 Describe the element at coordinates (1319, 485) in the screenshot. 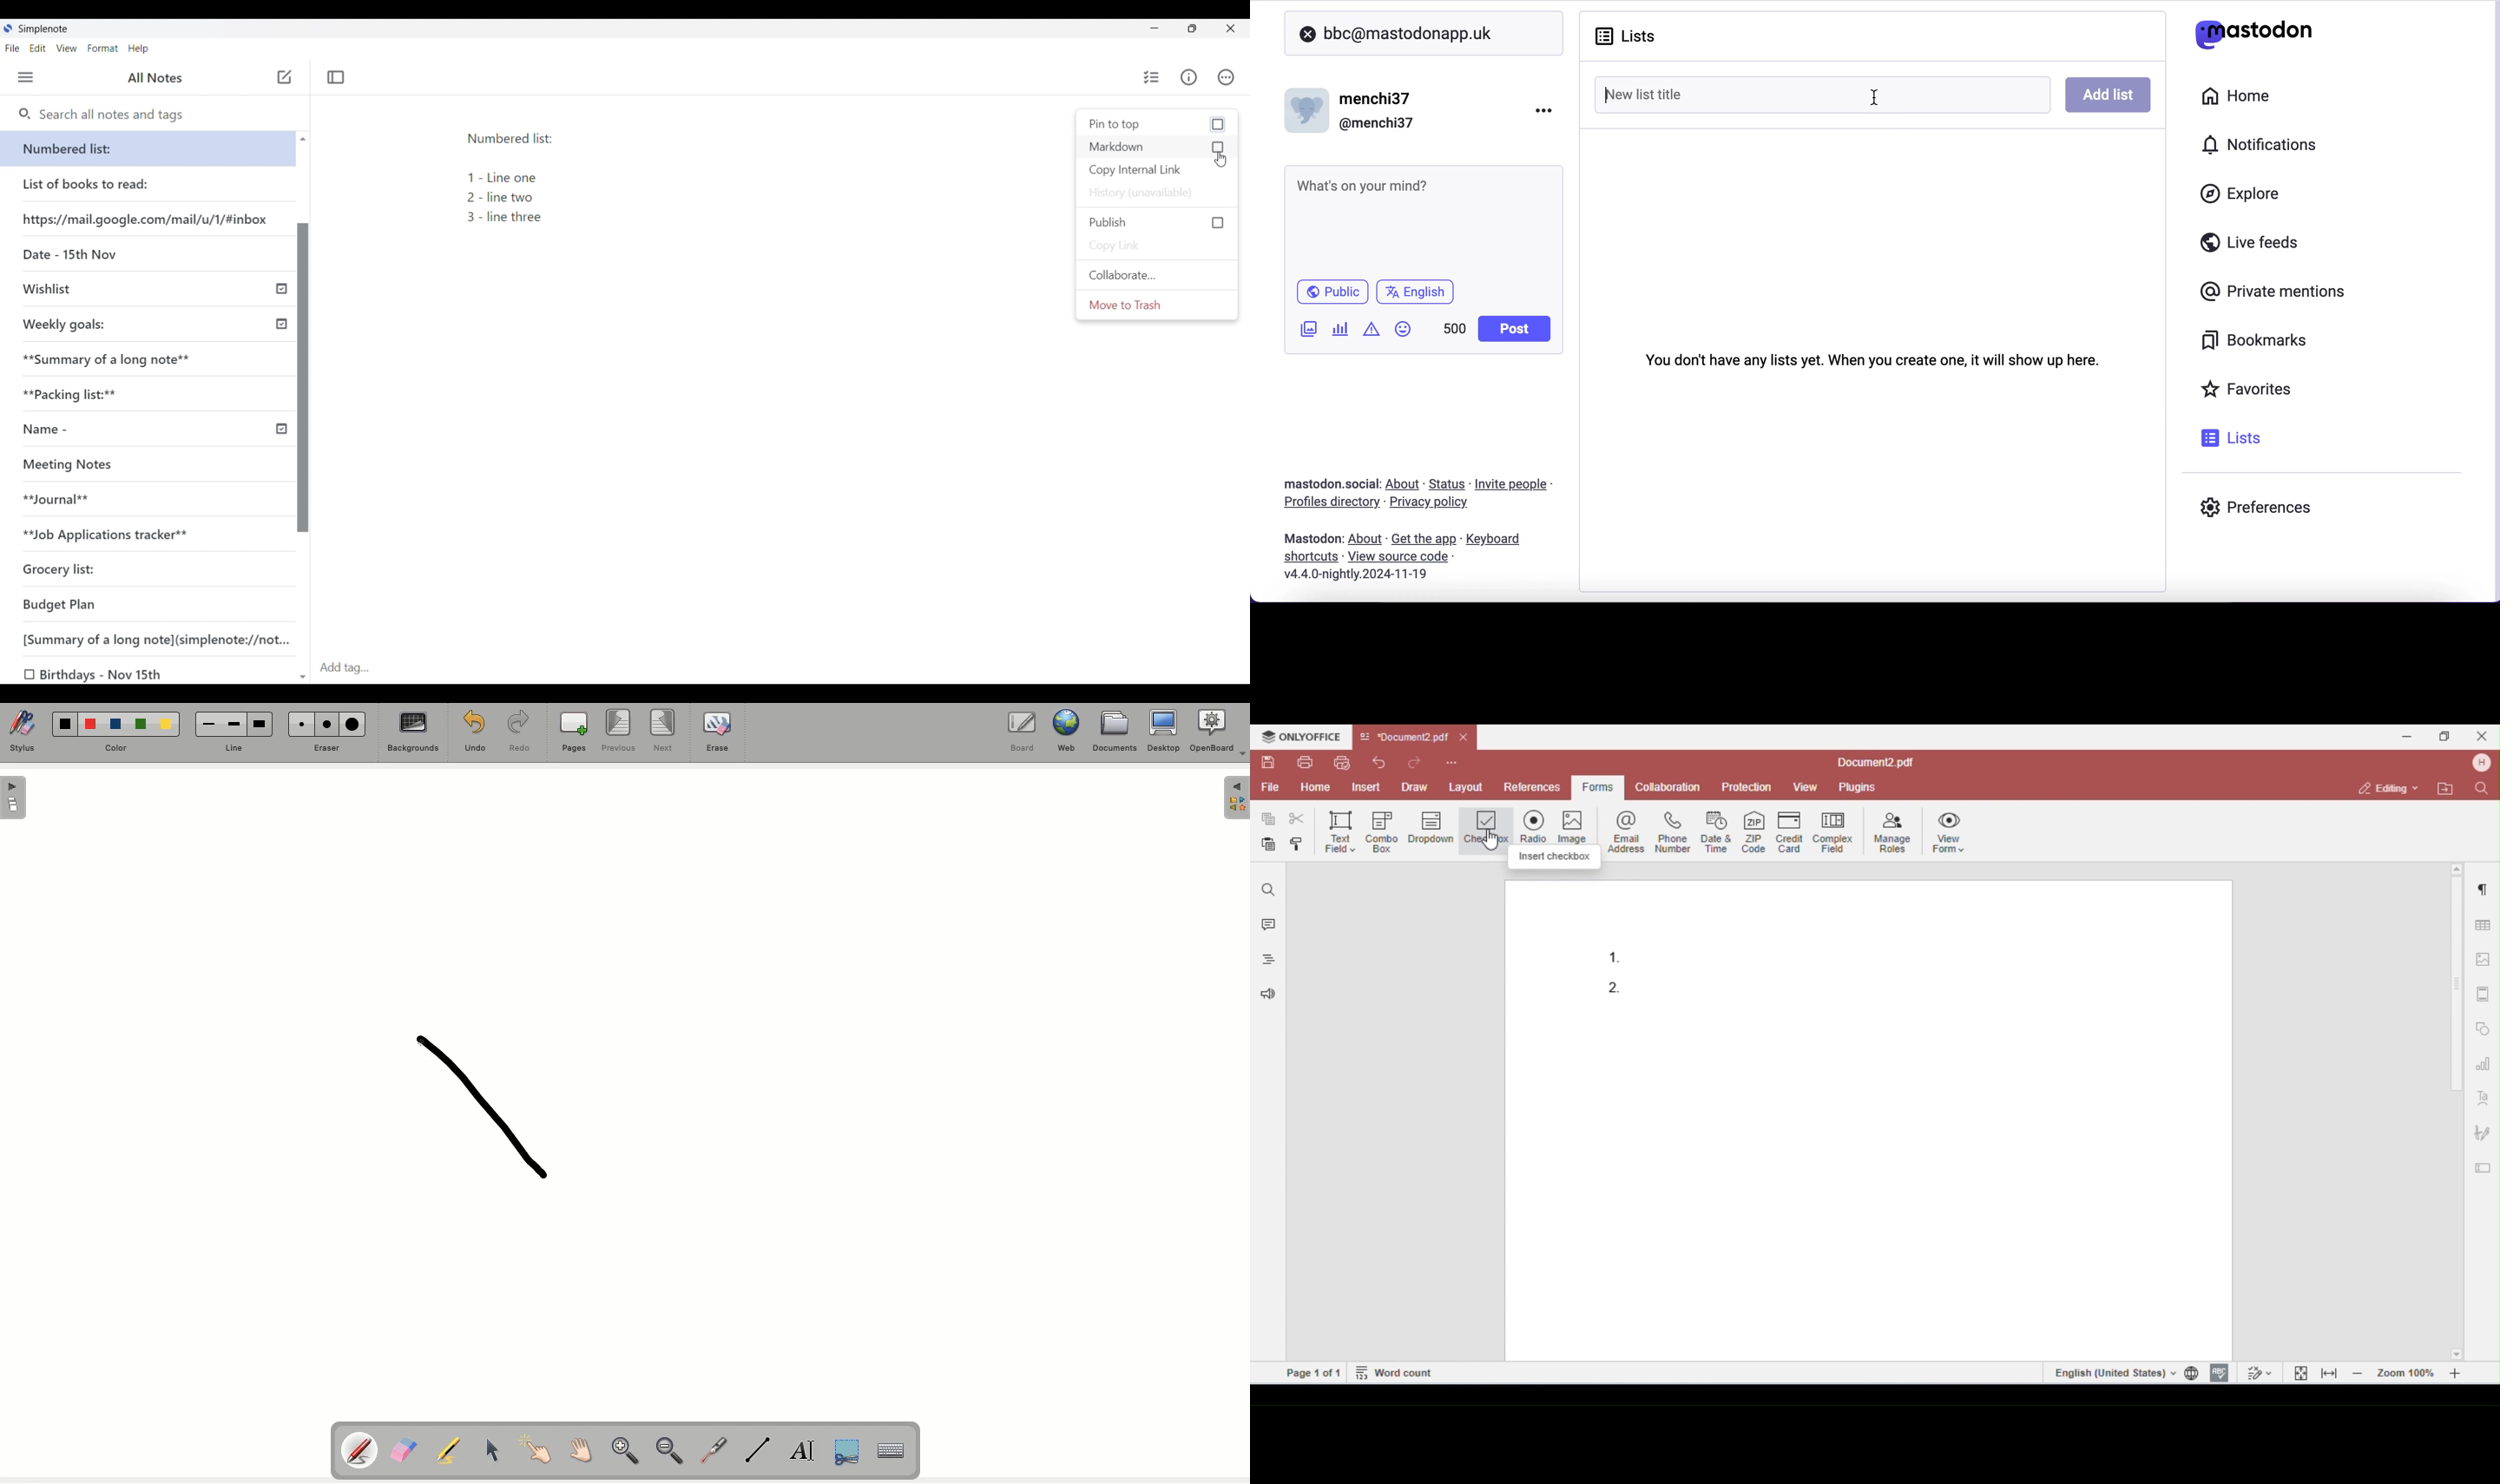

I see `mastodon social` at that location.